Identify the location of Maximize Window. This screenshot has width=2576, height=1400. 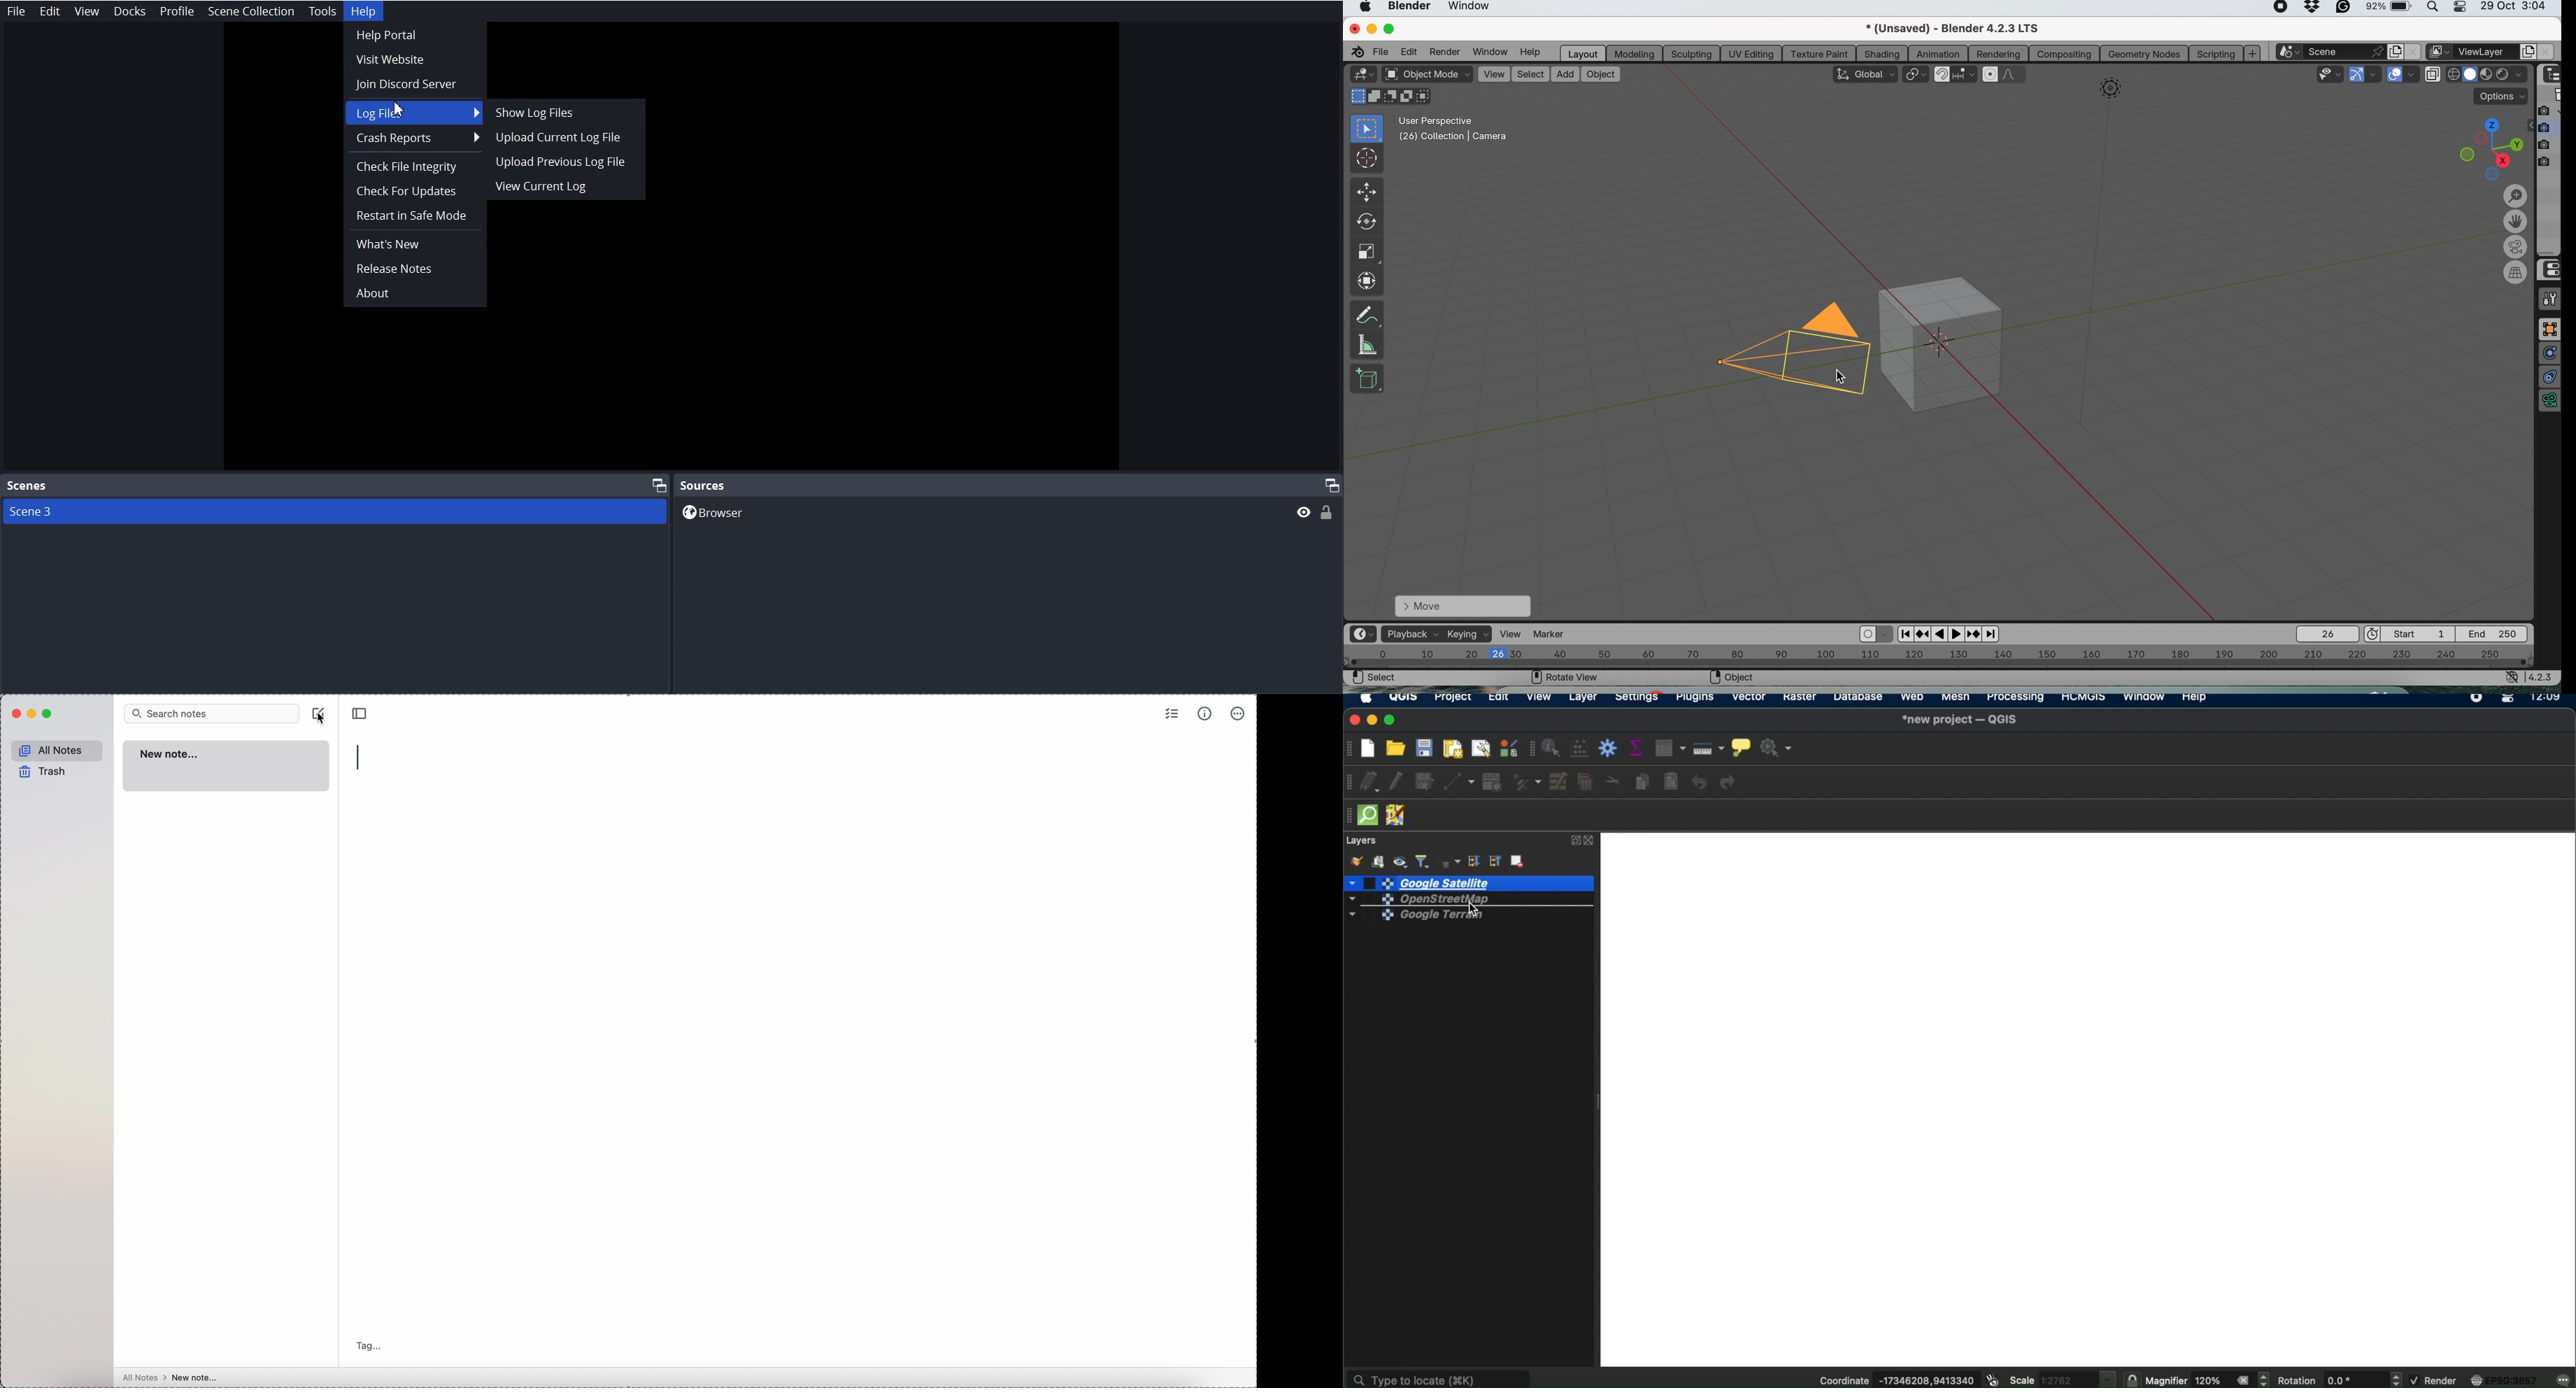
(652, 485).